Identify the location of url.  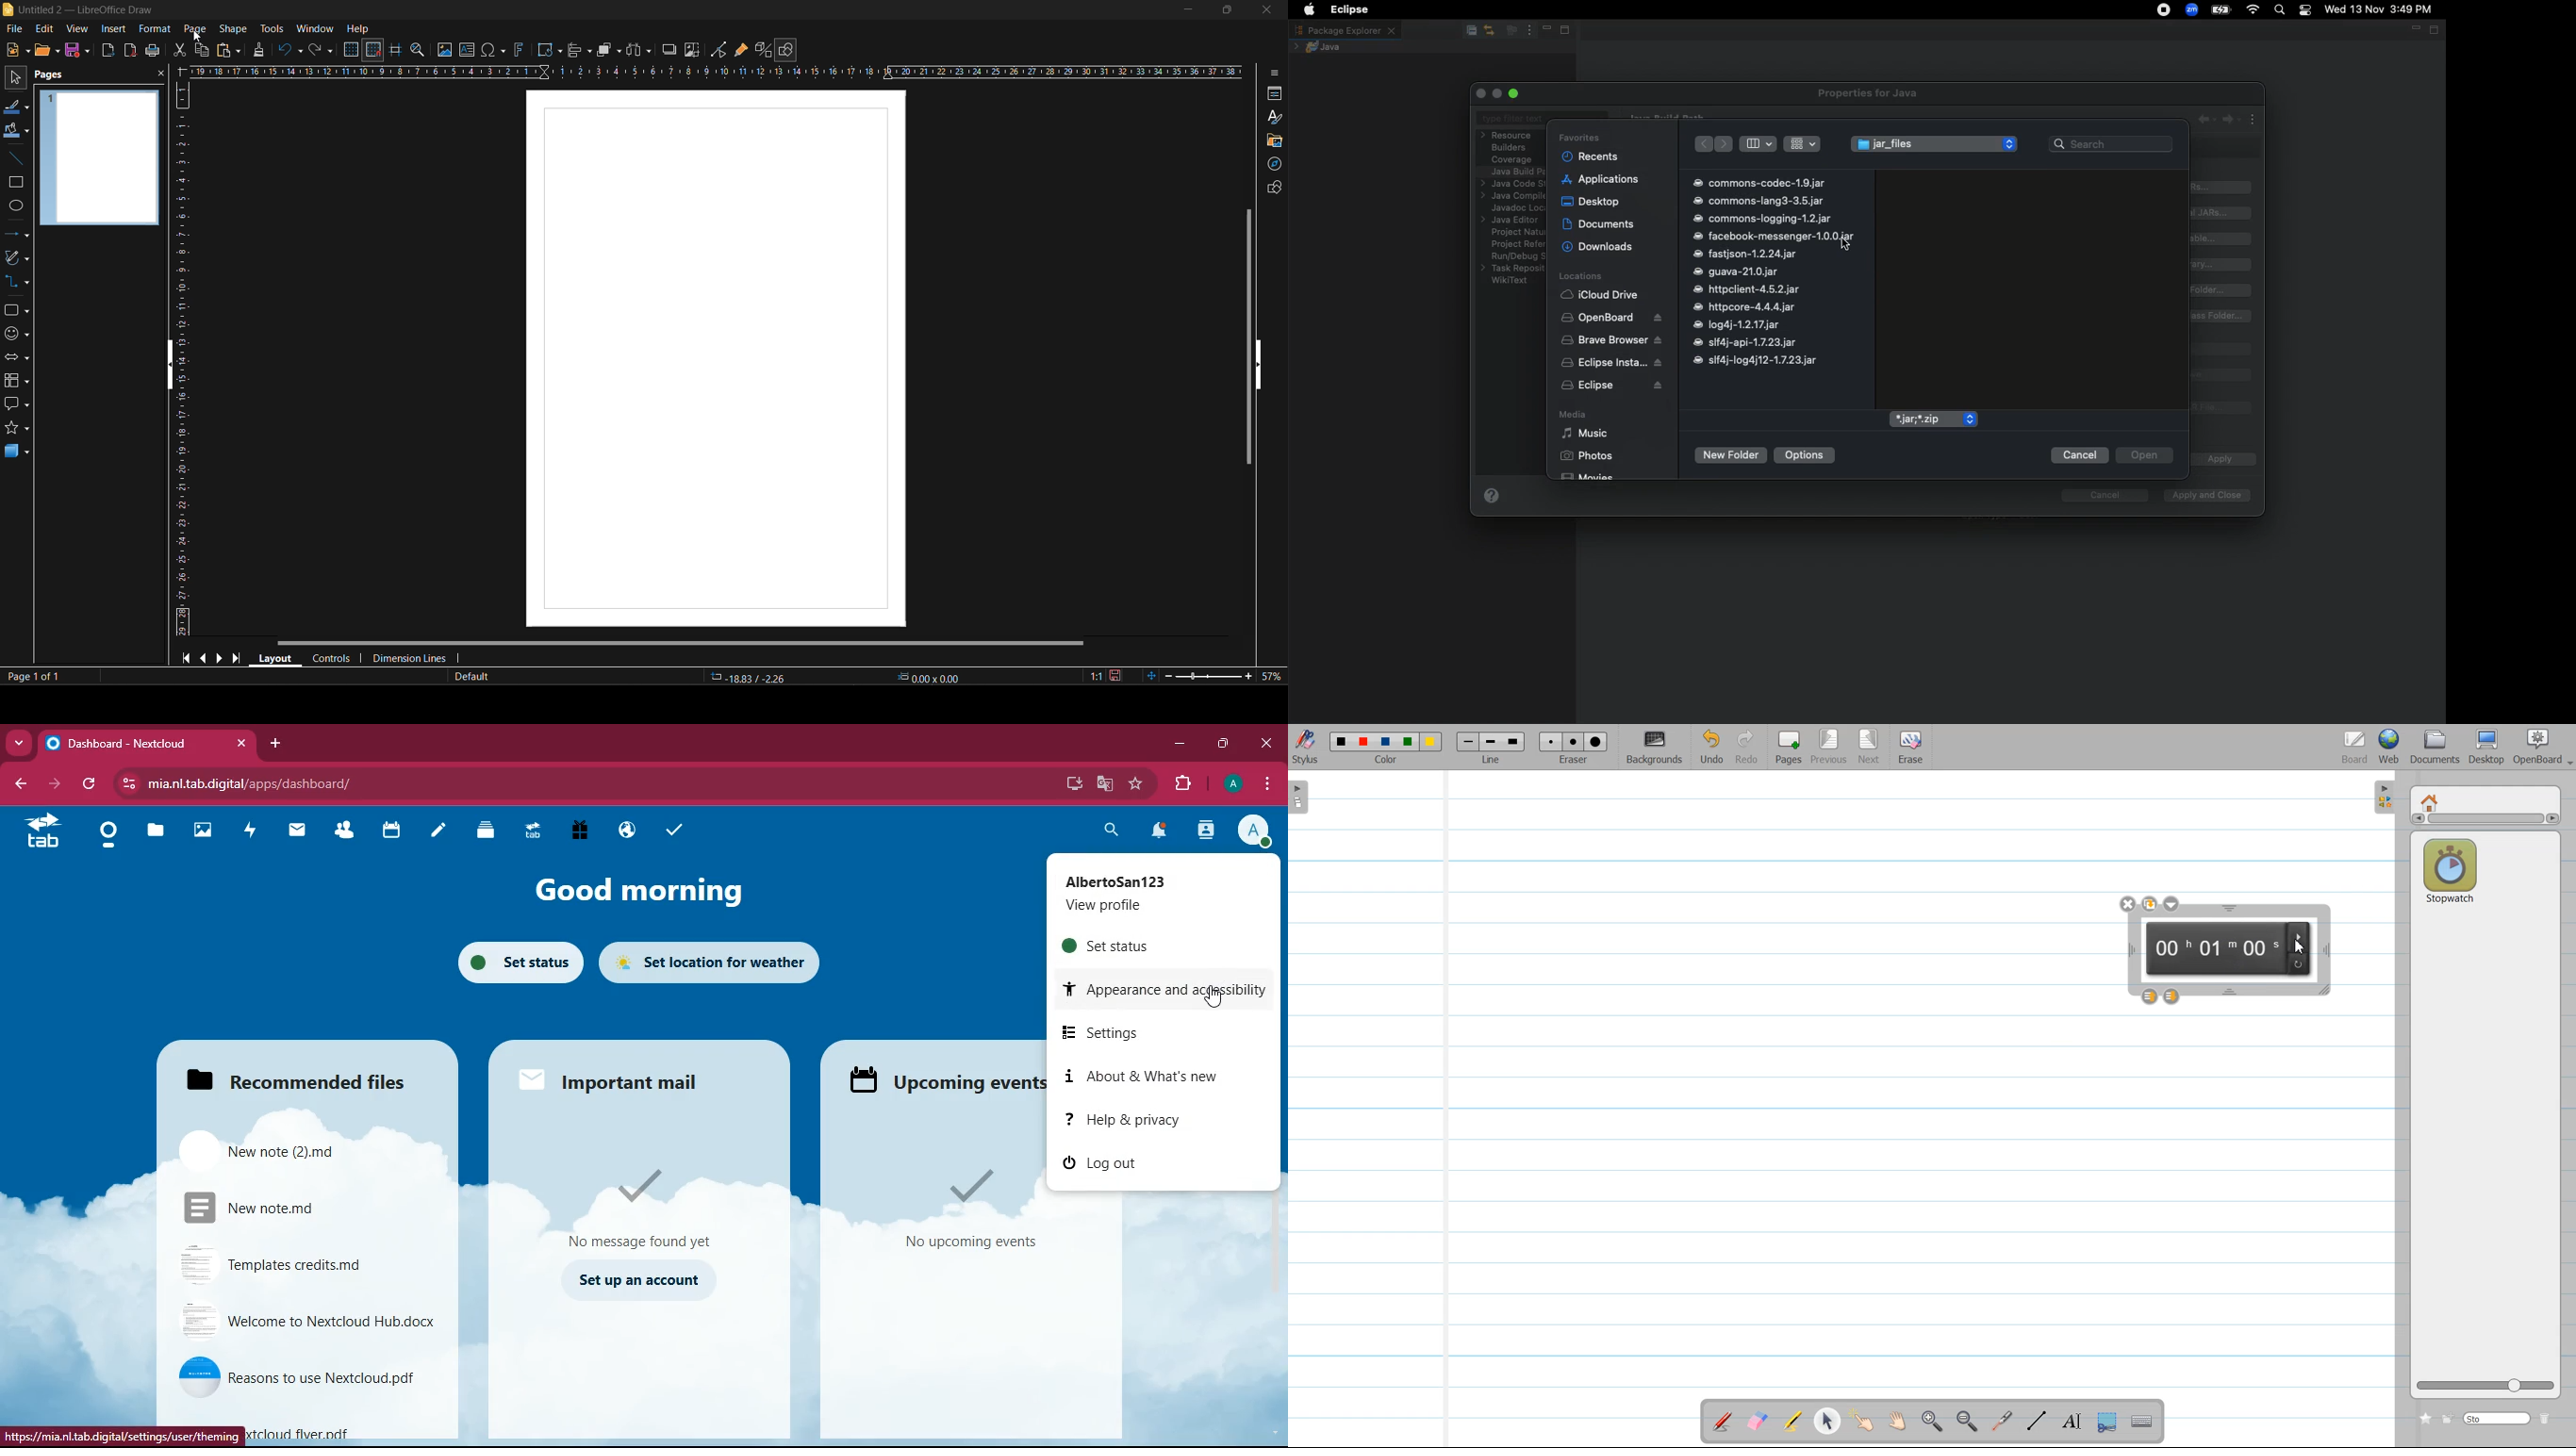
(267, 784).